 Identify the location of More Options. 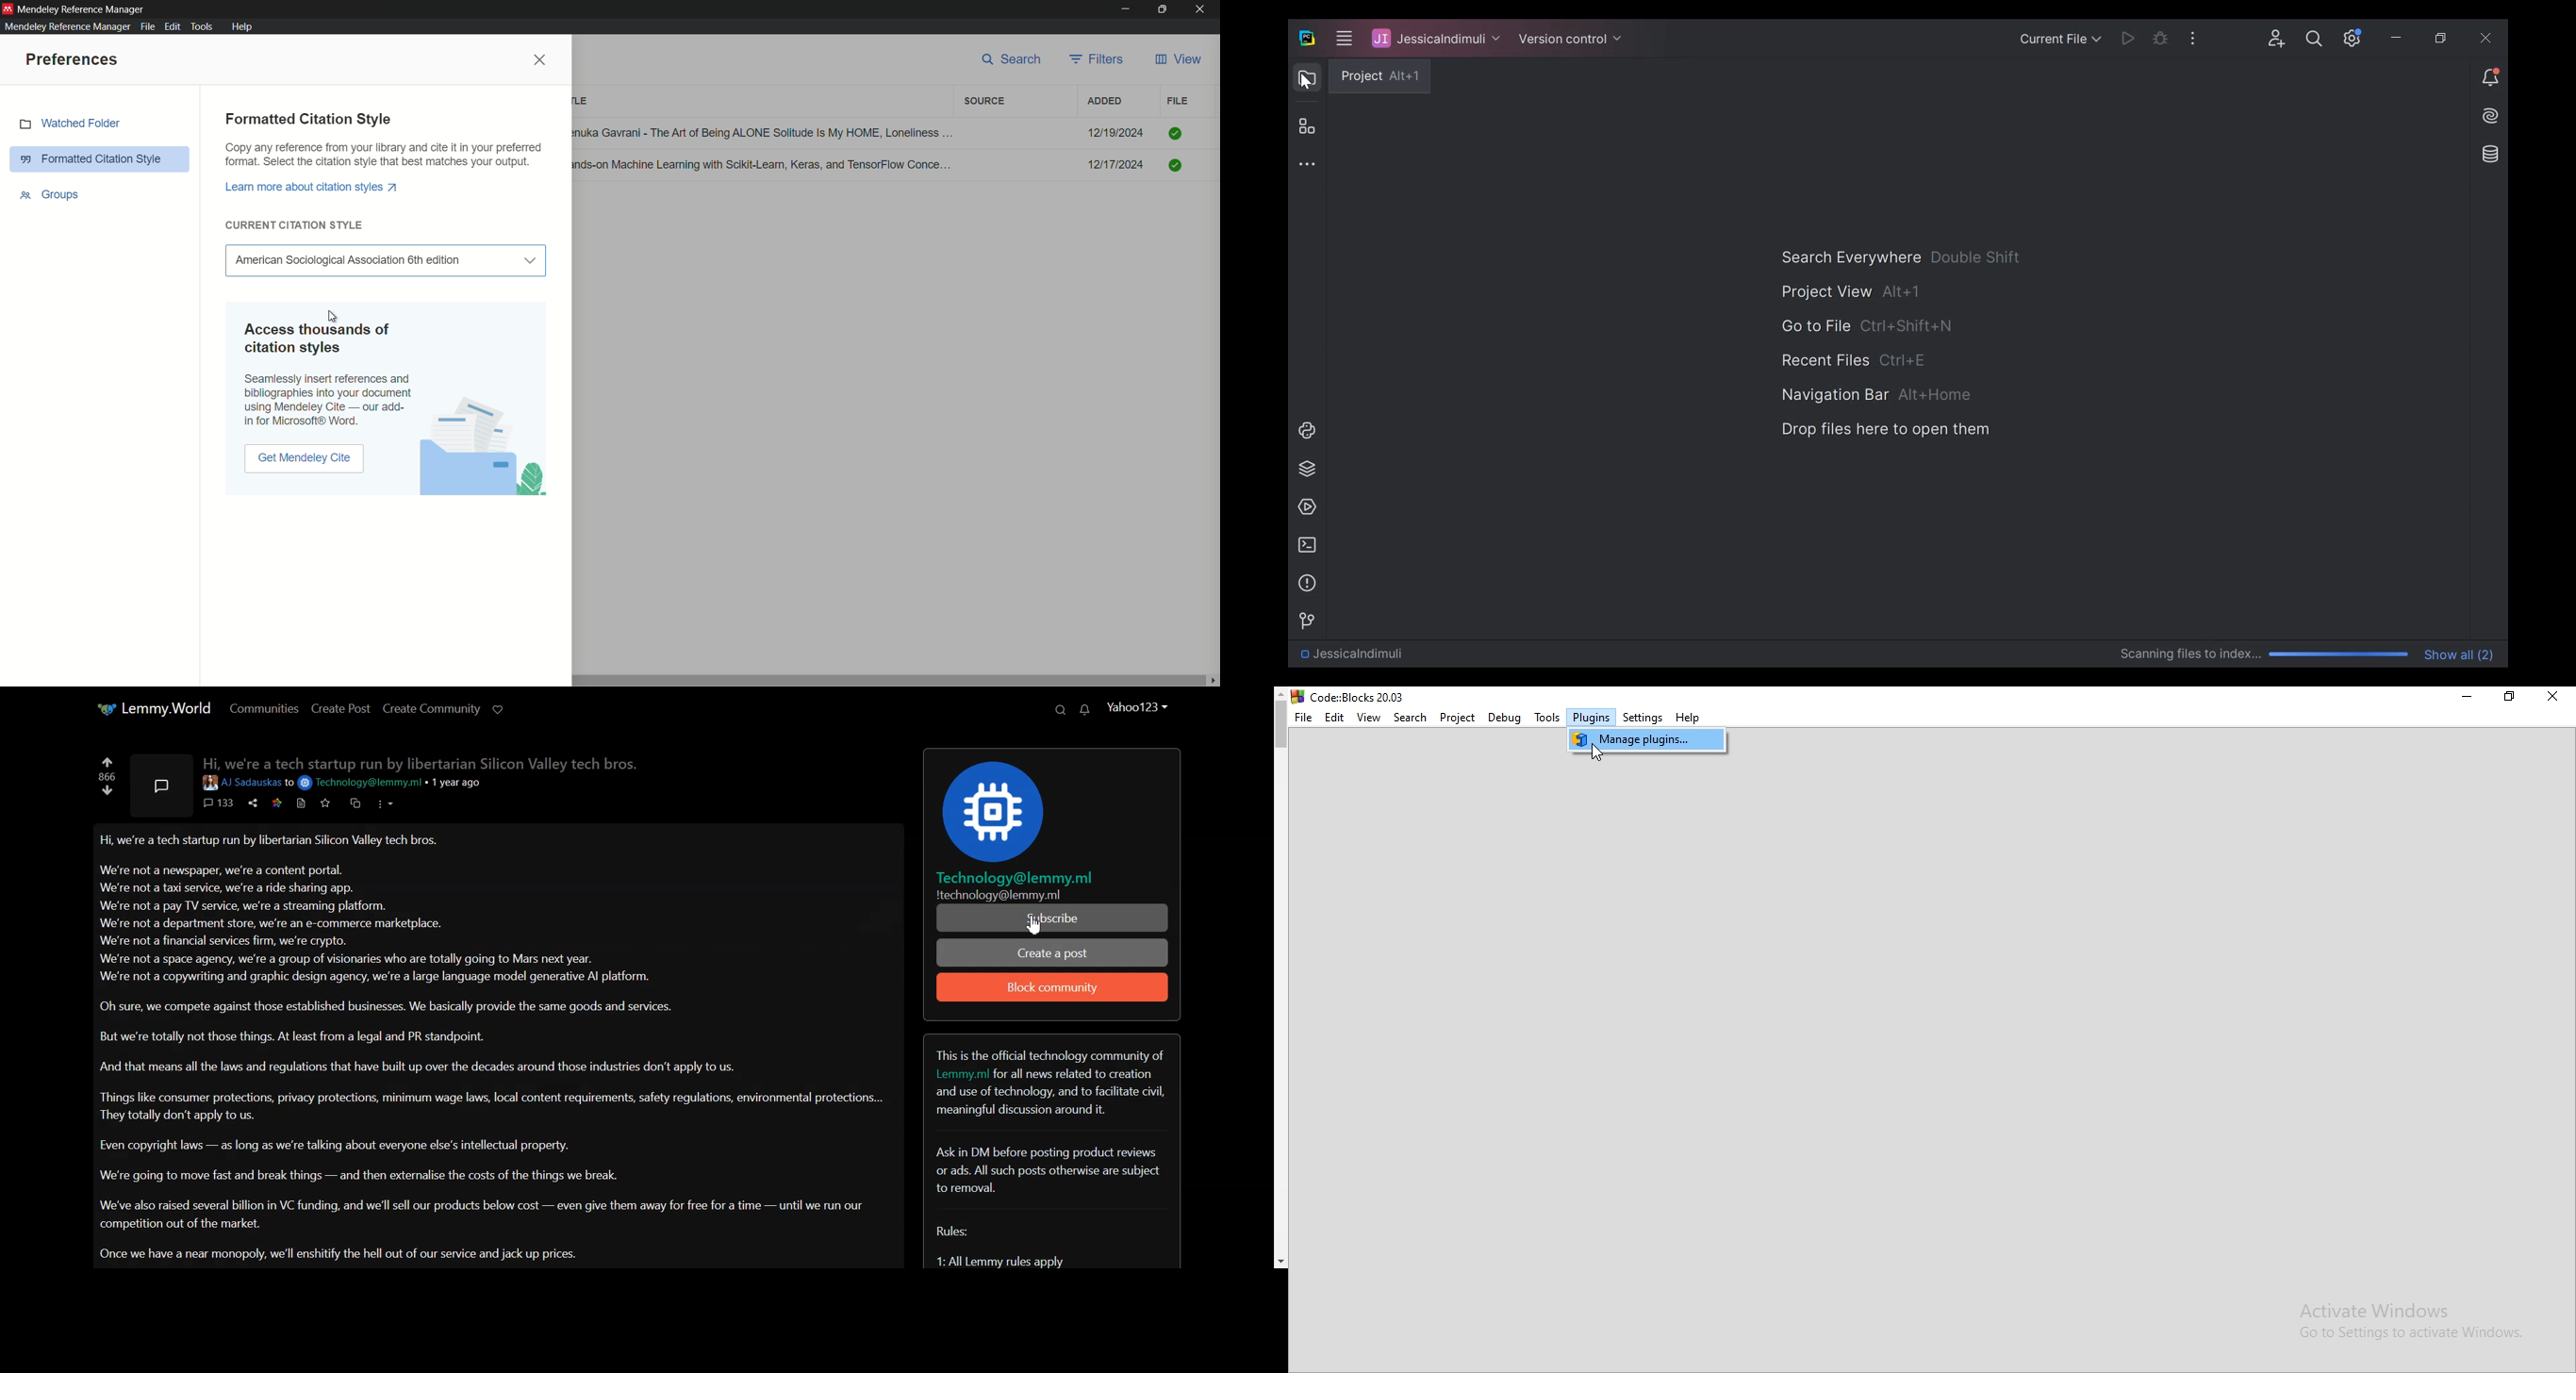
(2189, 38).